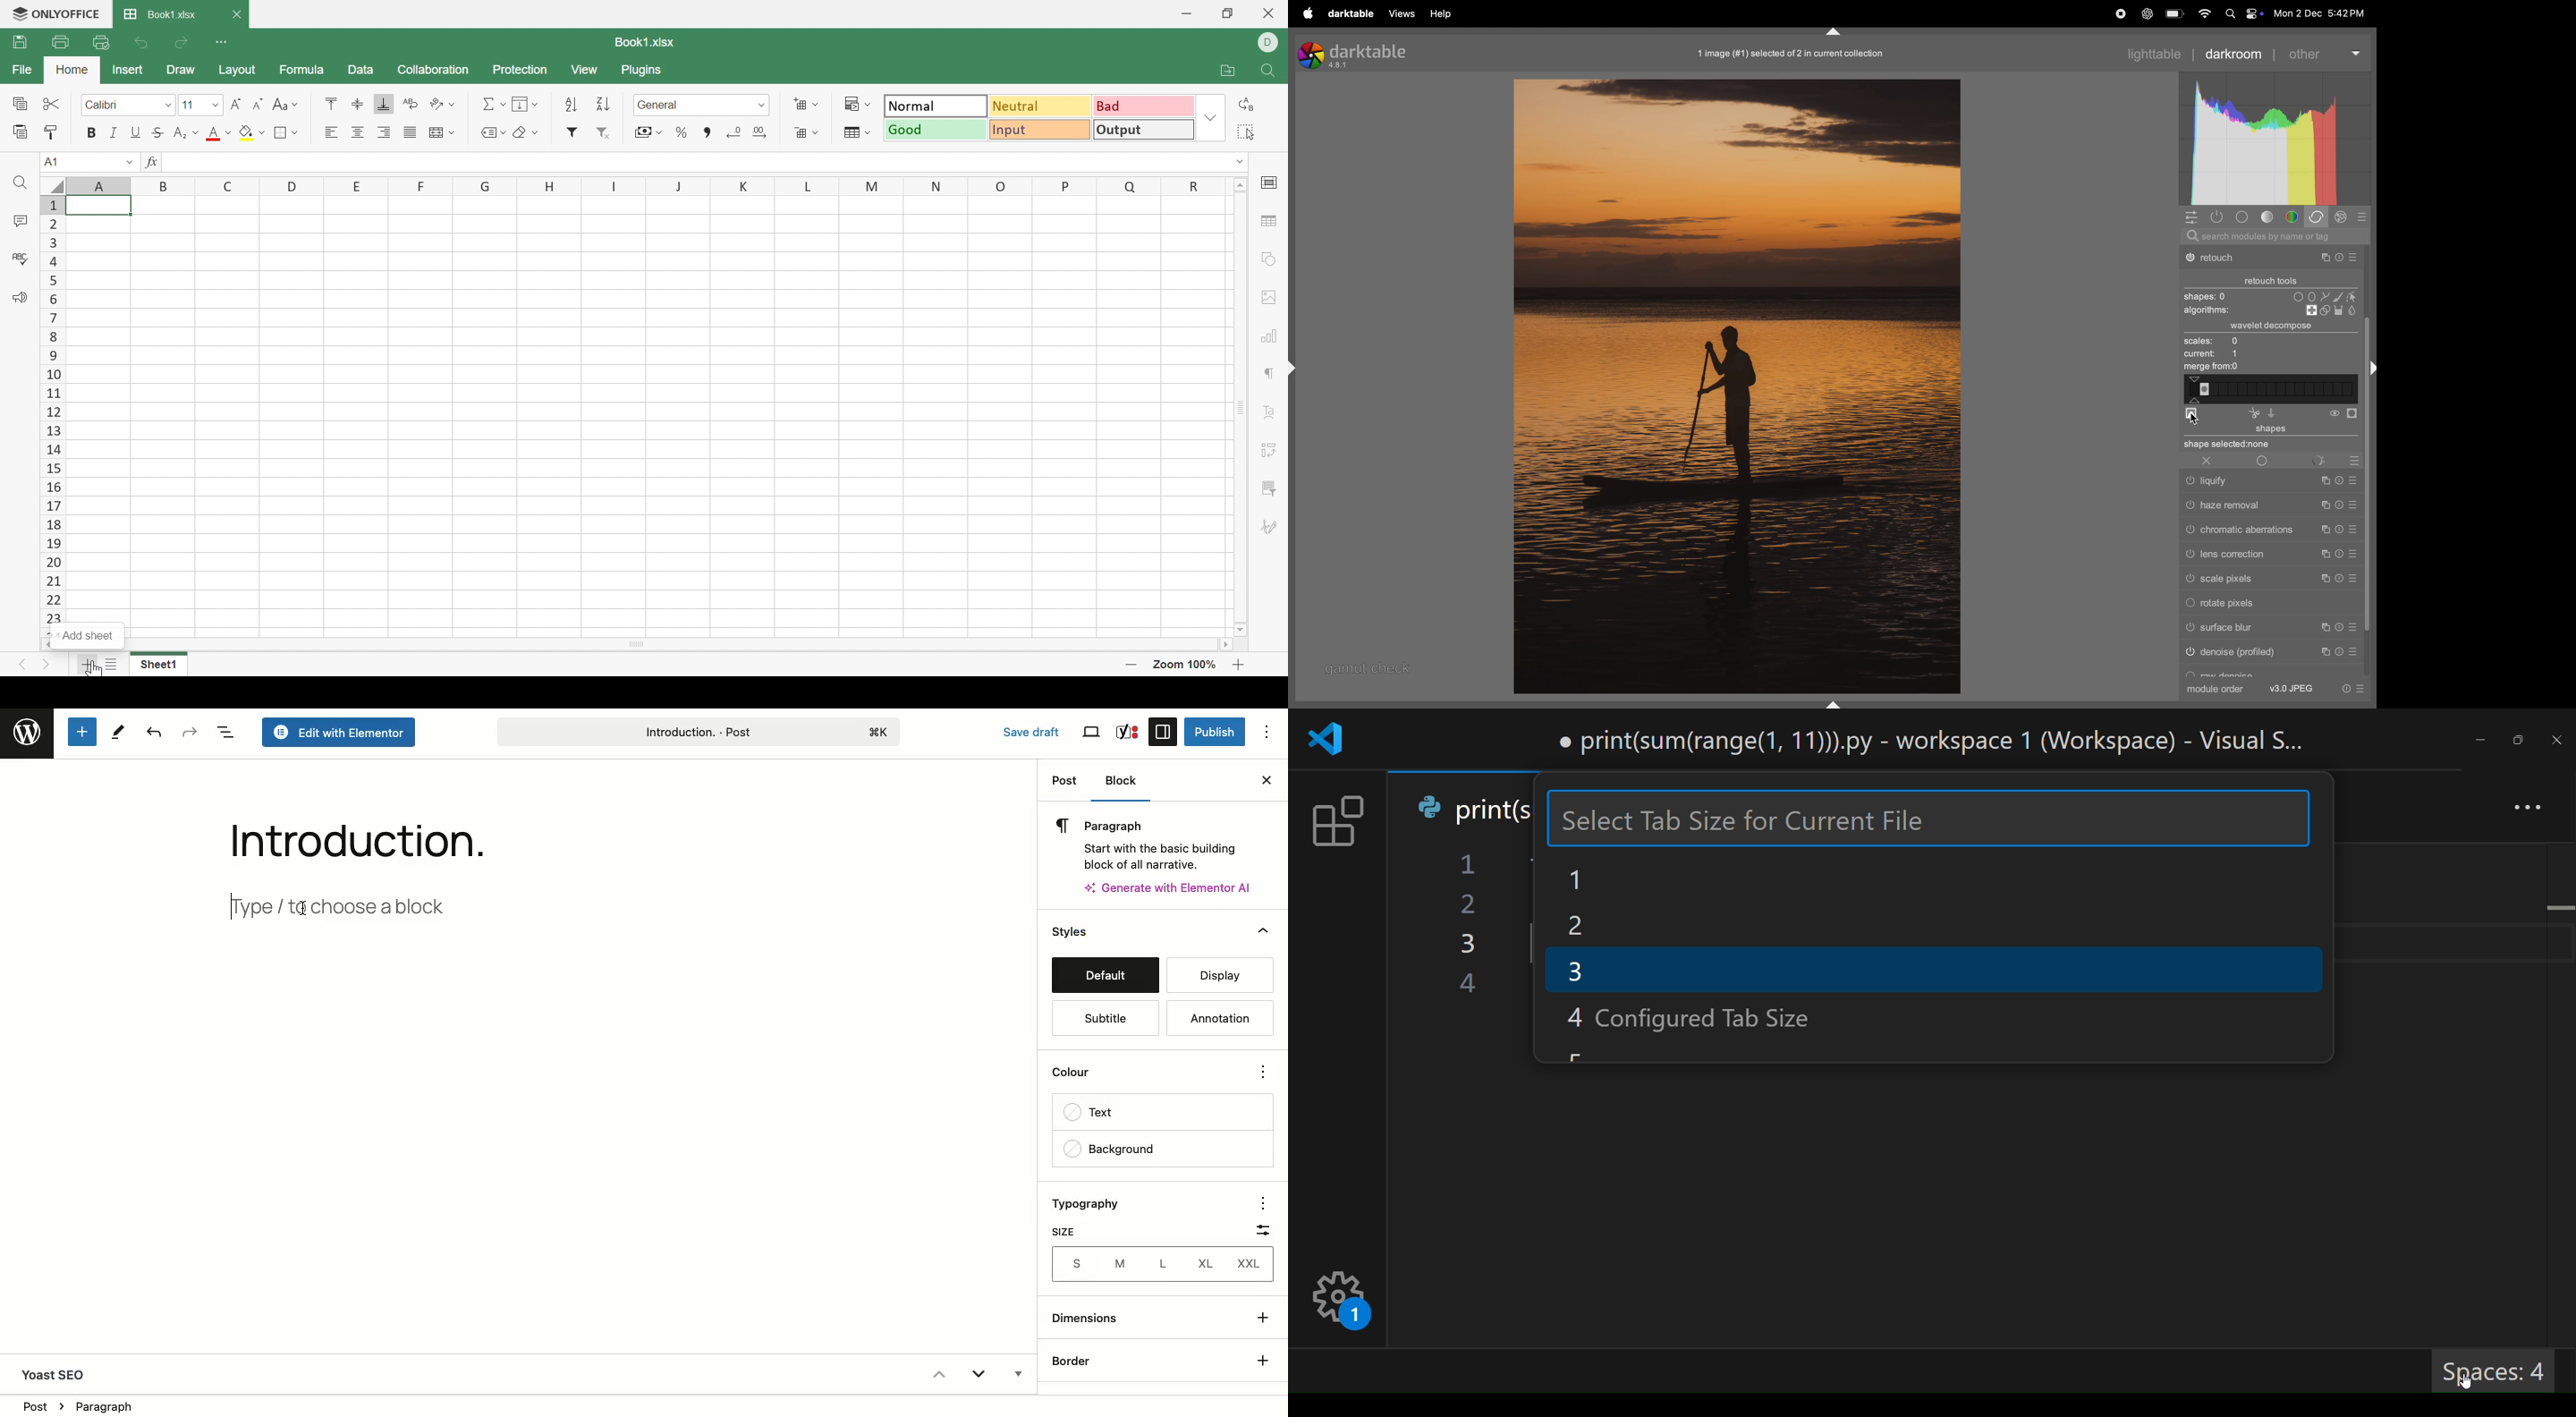 This screenshot has width=2576, height=1428. I want to click on 16, so click(56, 489).